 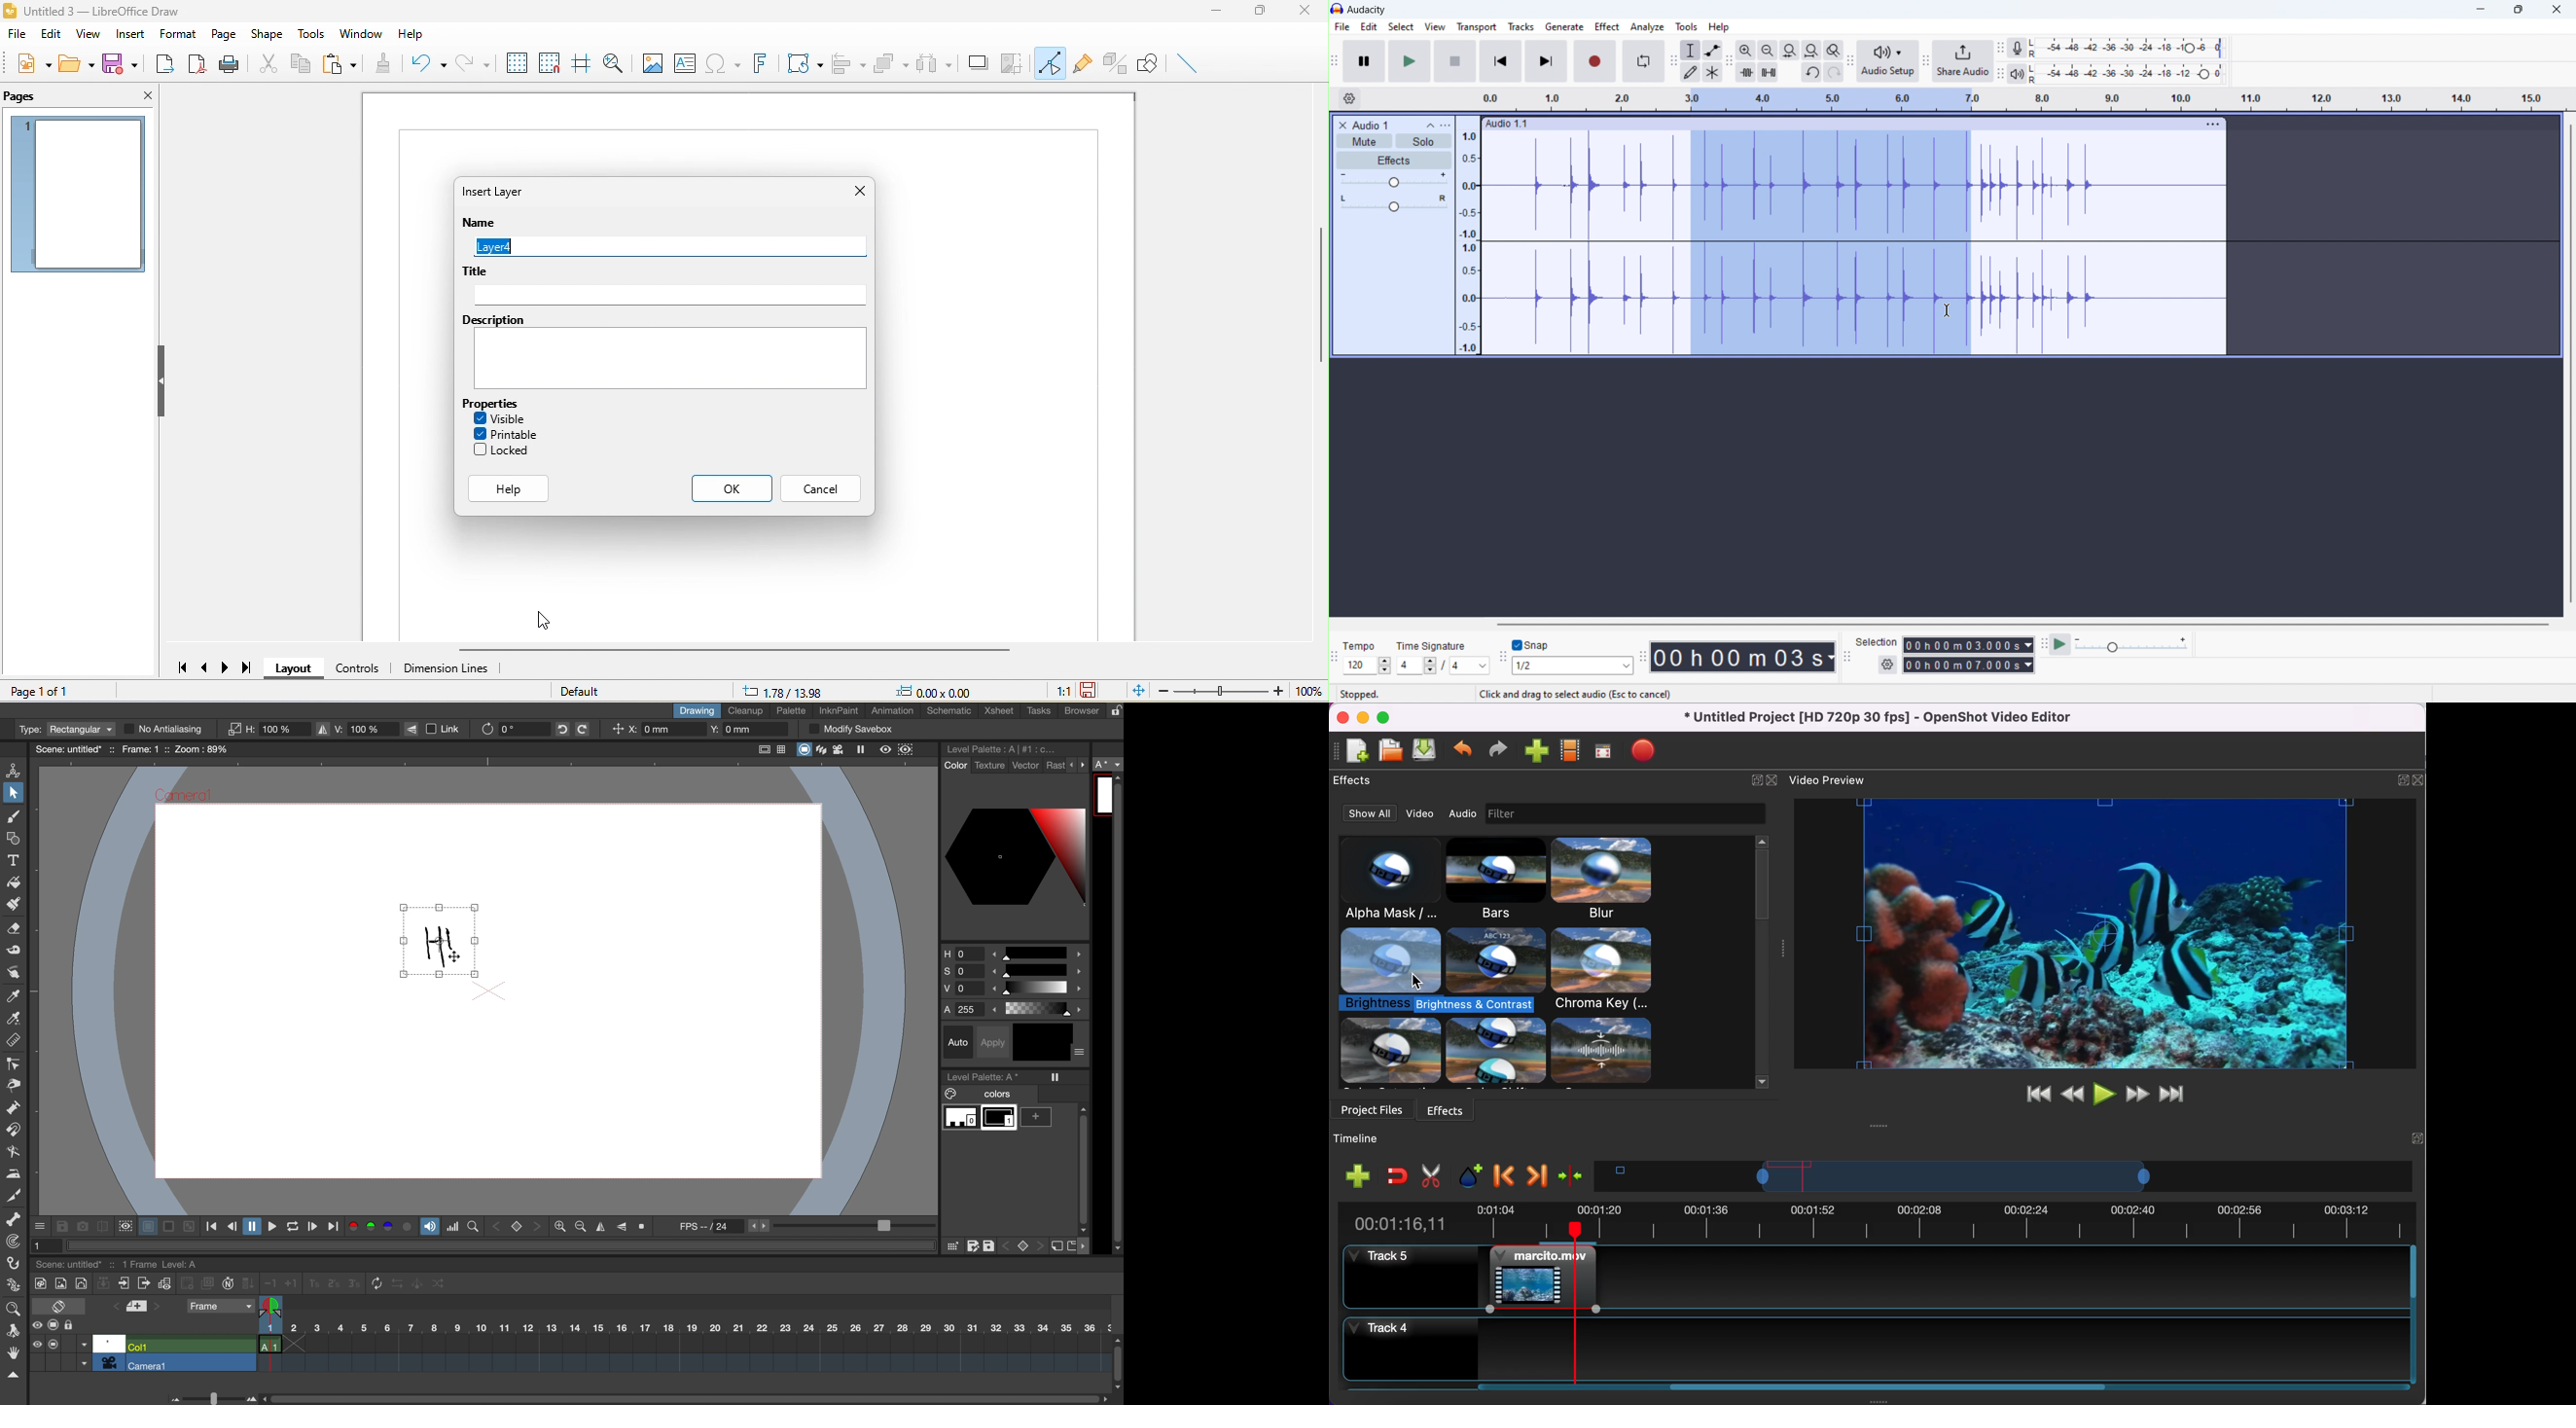 I want to click on zoom in, so click(x=1746, y=50).